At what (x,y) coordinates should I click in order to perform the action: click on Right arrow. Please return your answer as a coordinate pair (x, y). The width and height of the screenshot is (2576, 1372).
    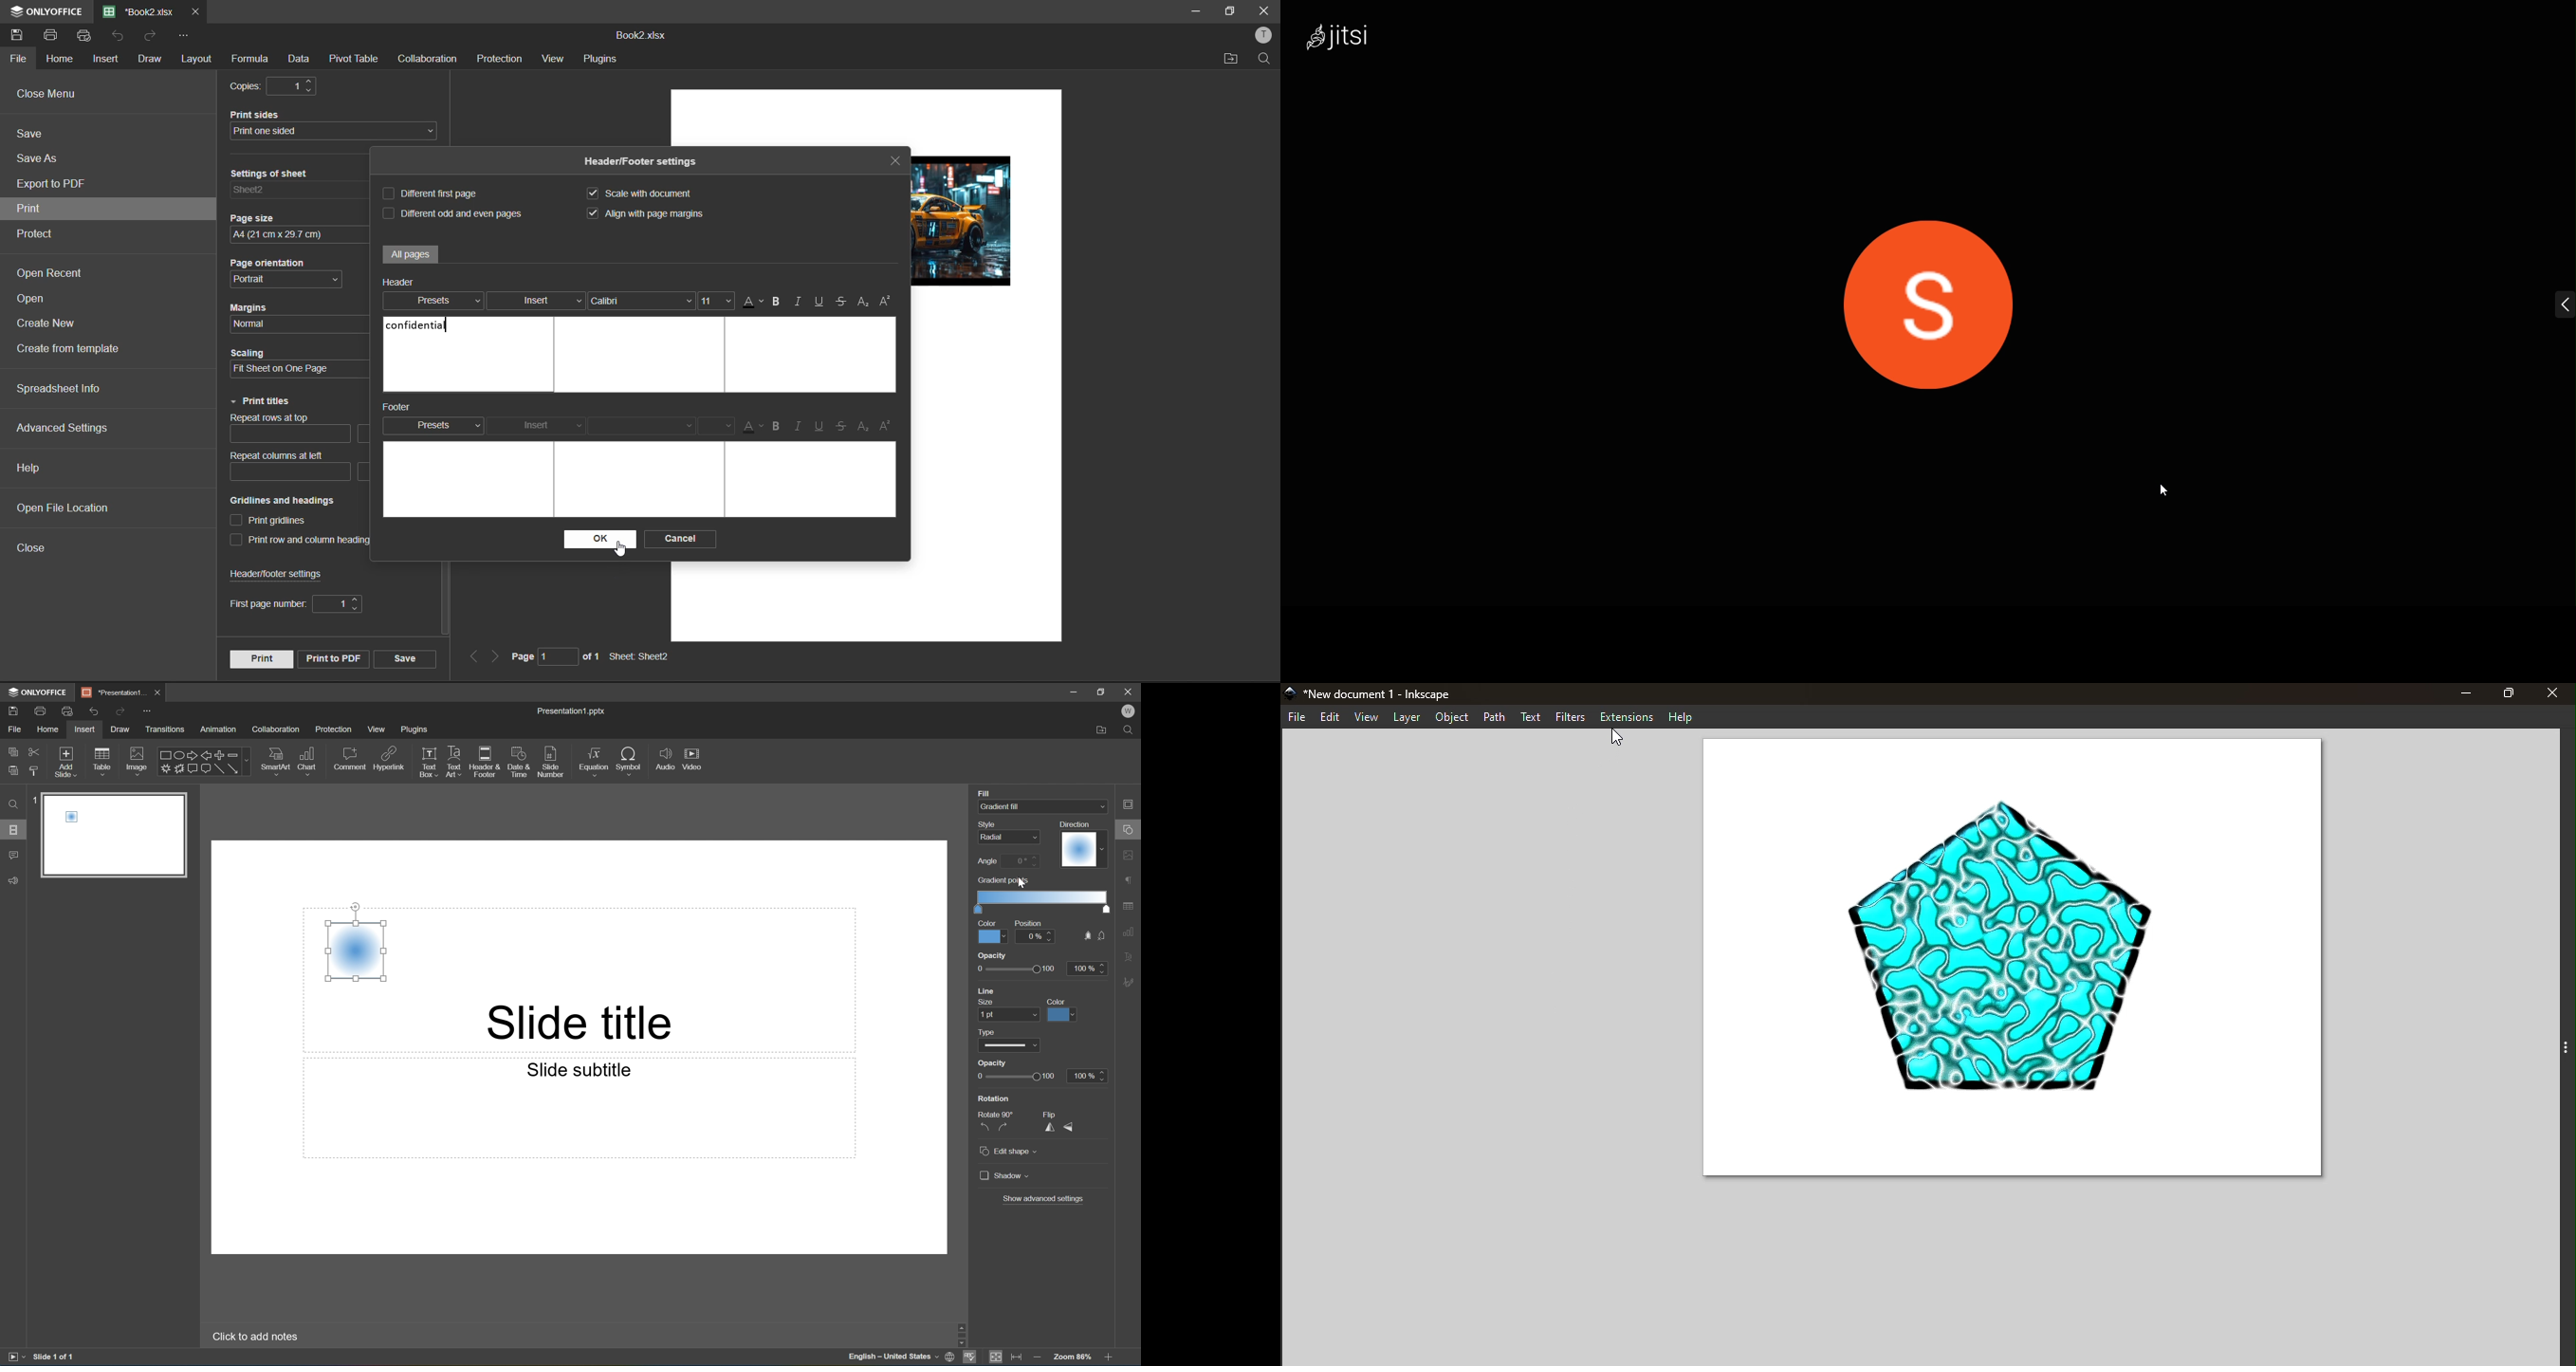
    Looking at the image, I should click on (190, 755).